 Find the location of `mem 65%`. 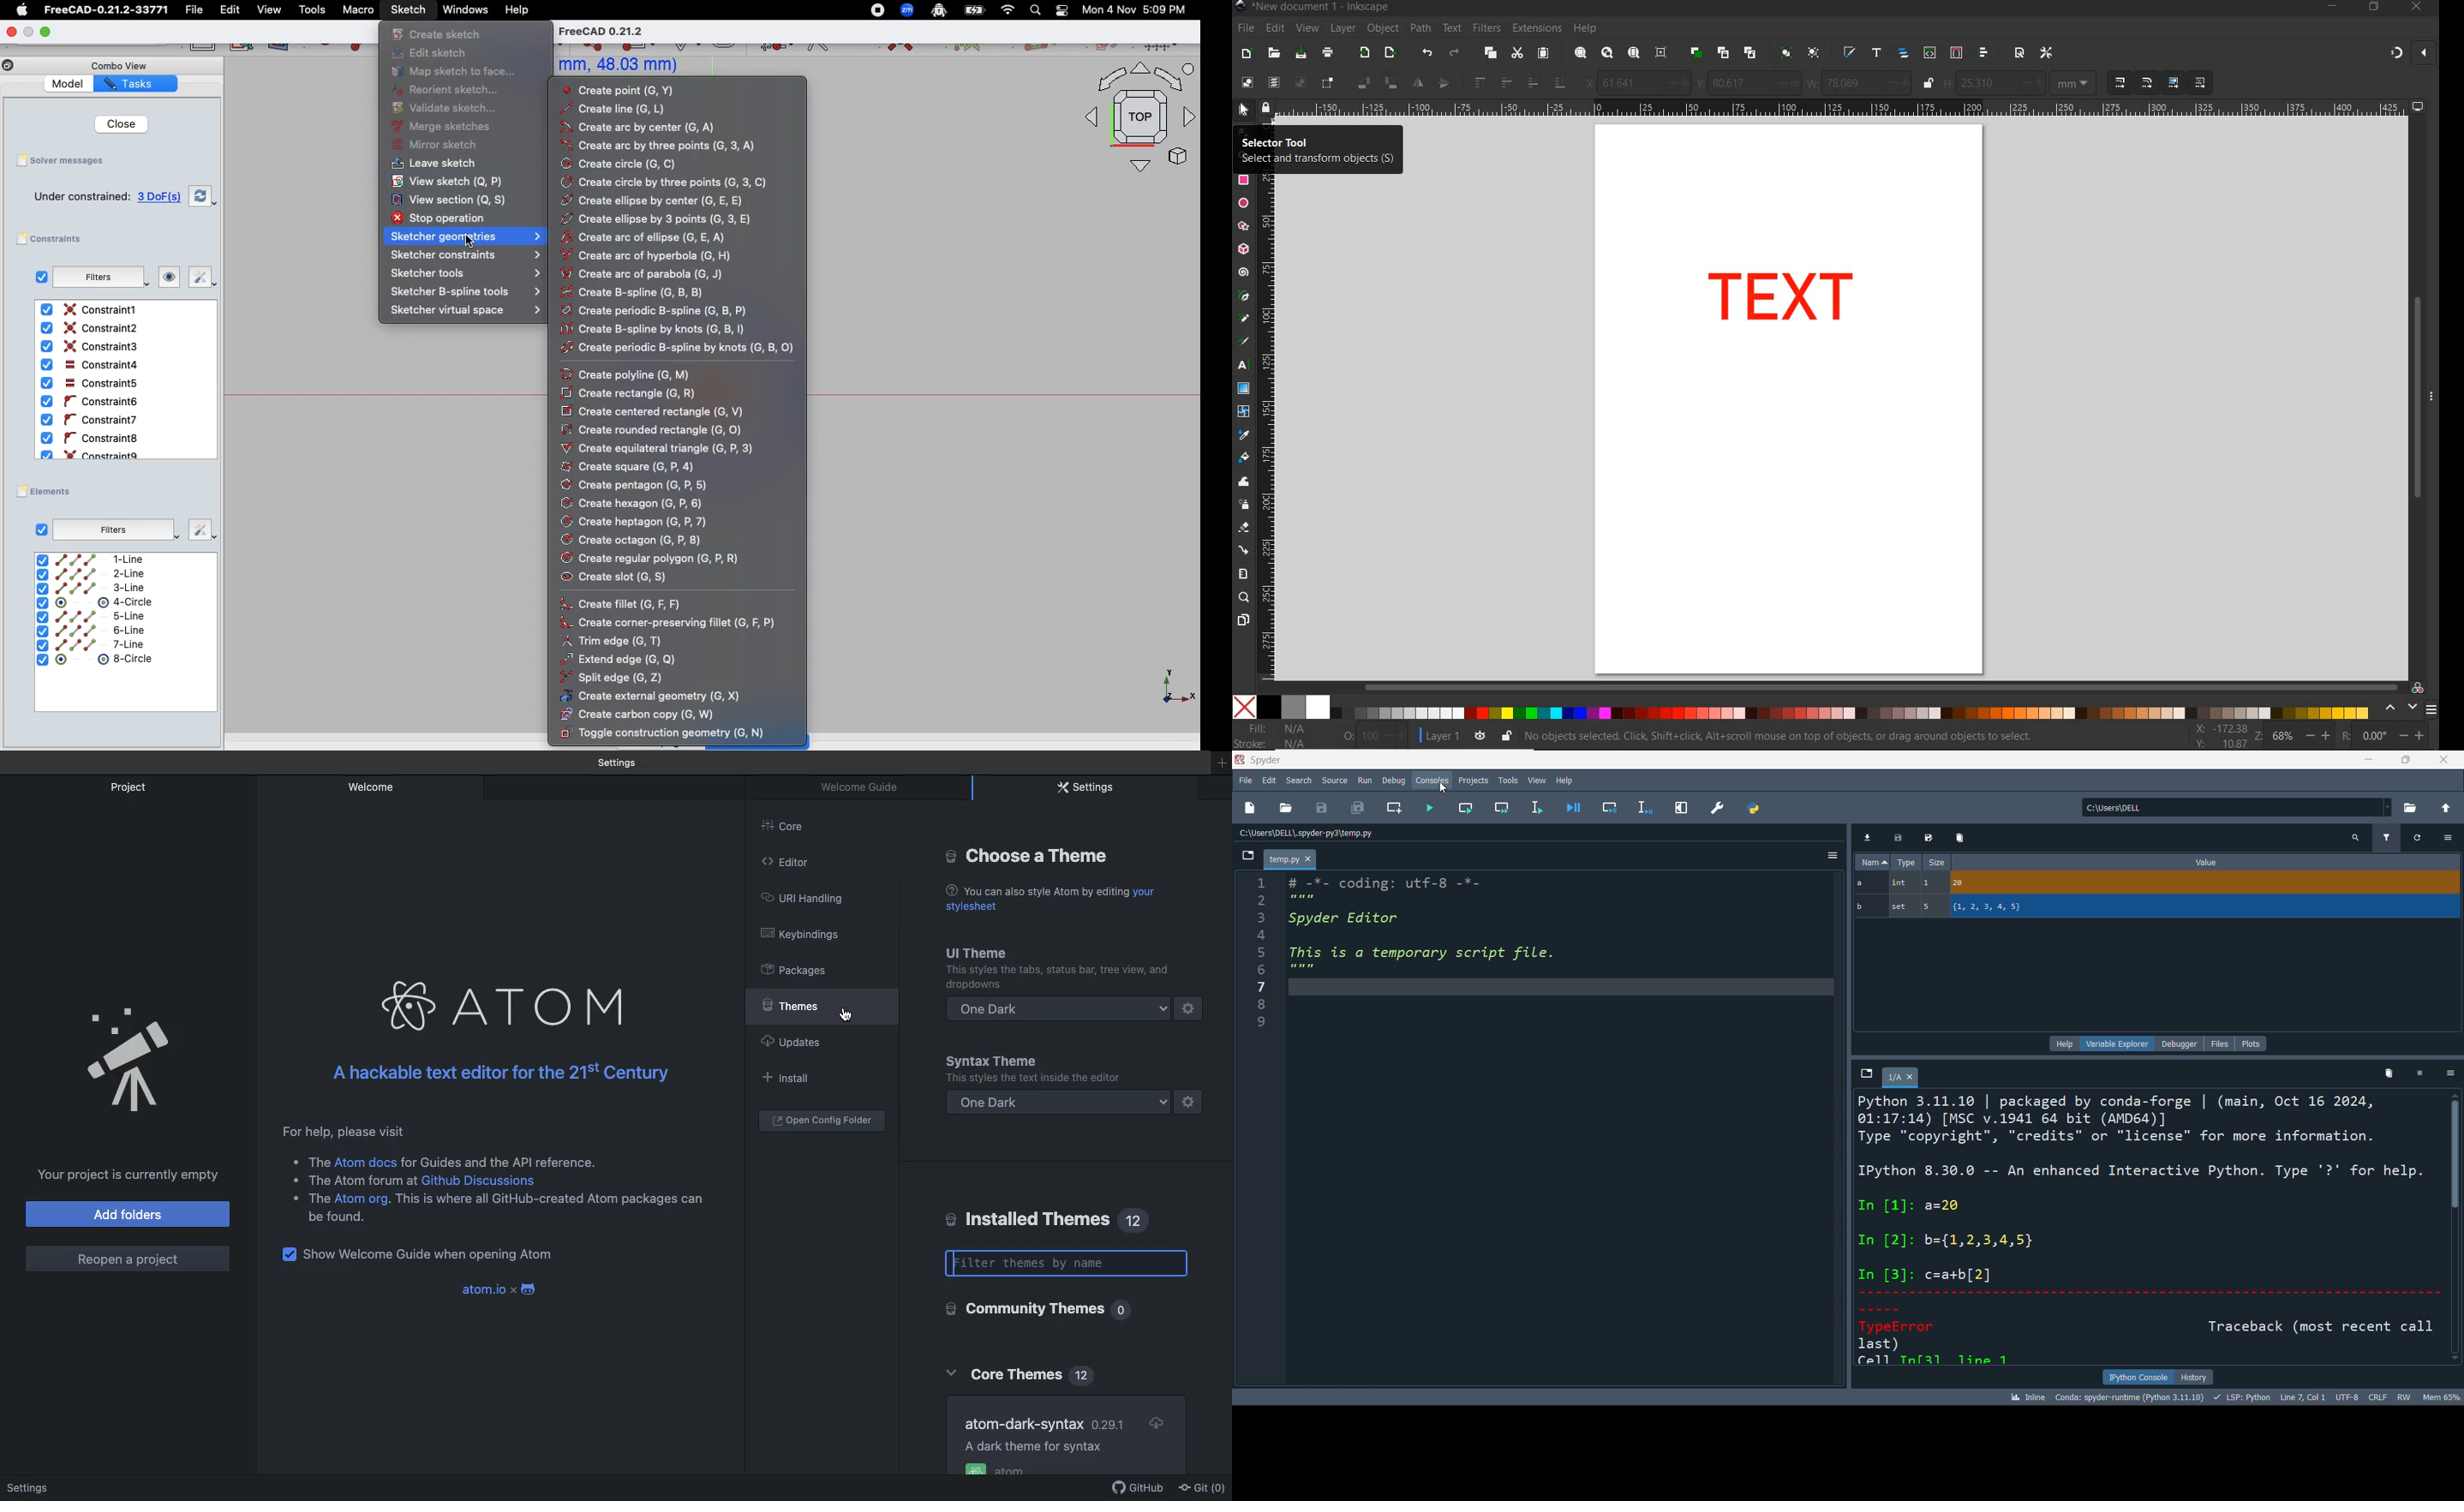

mem 65% is located at coordinates (2443, 1398).